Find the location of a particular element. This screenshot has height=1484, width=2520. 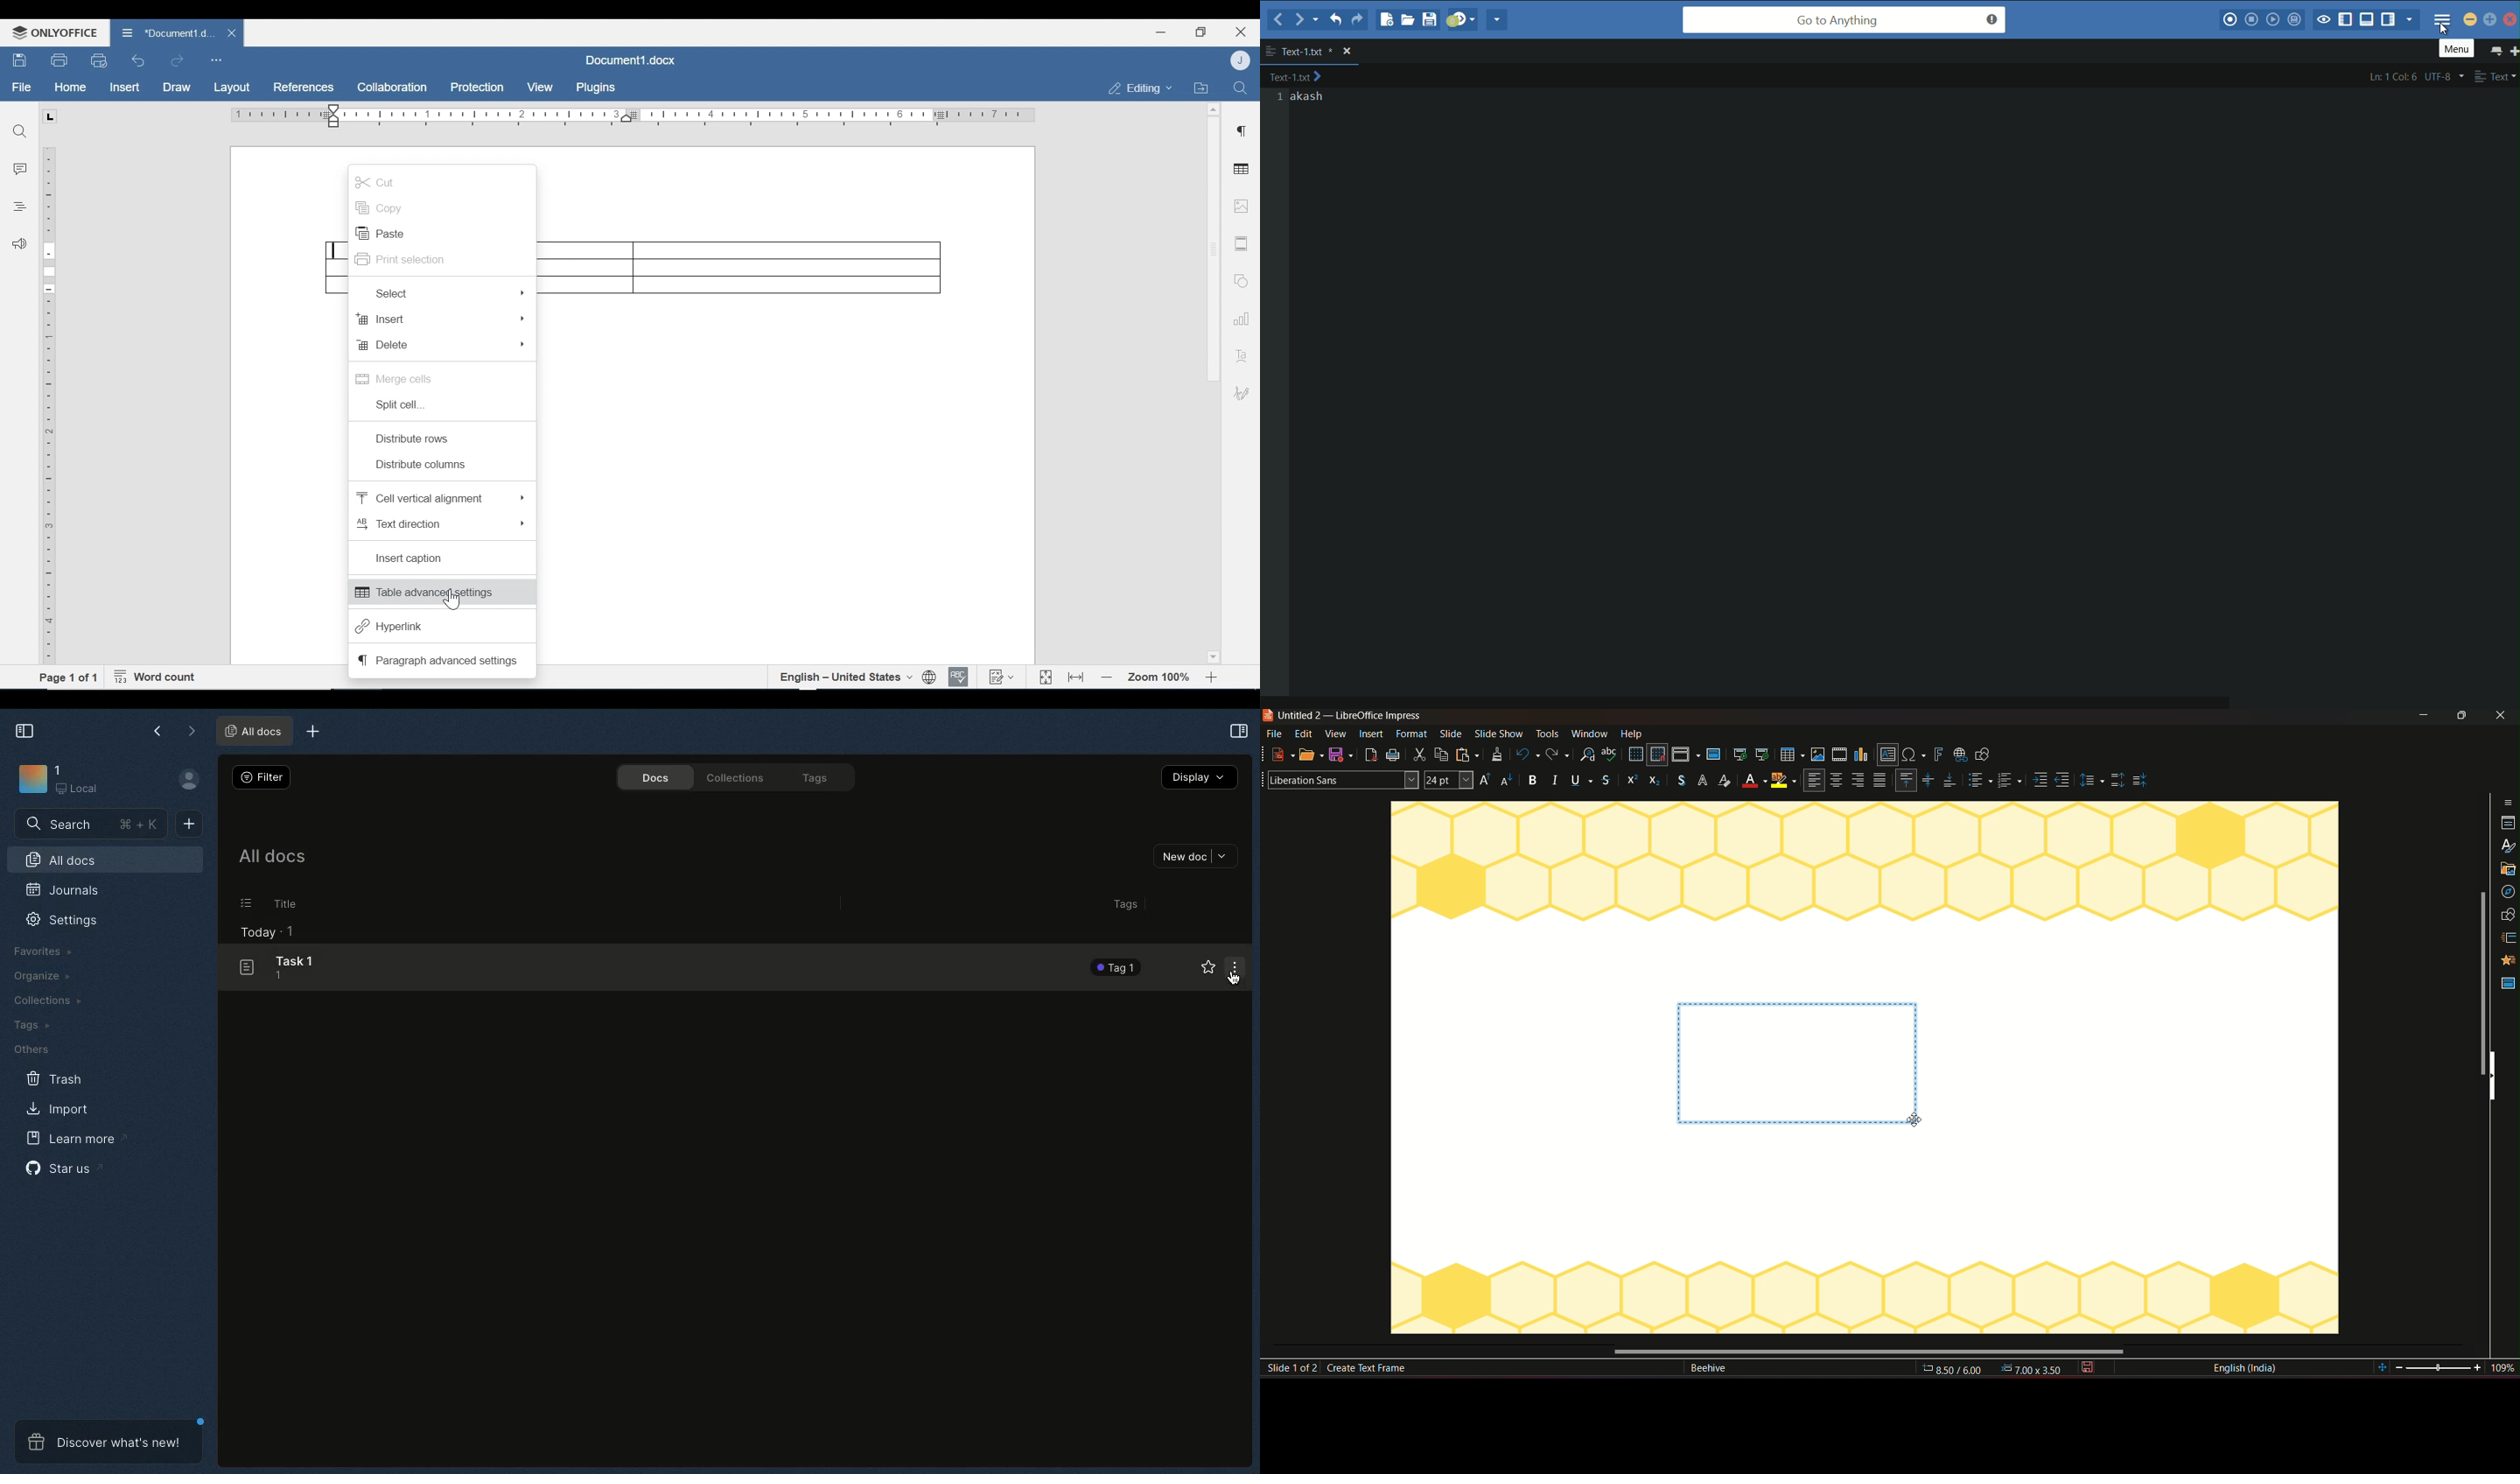

currency is located at coordinates (1678, 781).